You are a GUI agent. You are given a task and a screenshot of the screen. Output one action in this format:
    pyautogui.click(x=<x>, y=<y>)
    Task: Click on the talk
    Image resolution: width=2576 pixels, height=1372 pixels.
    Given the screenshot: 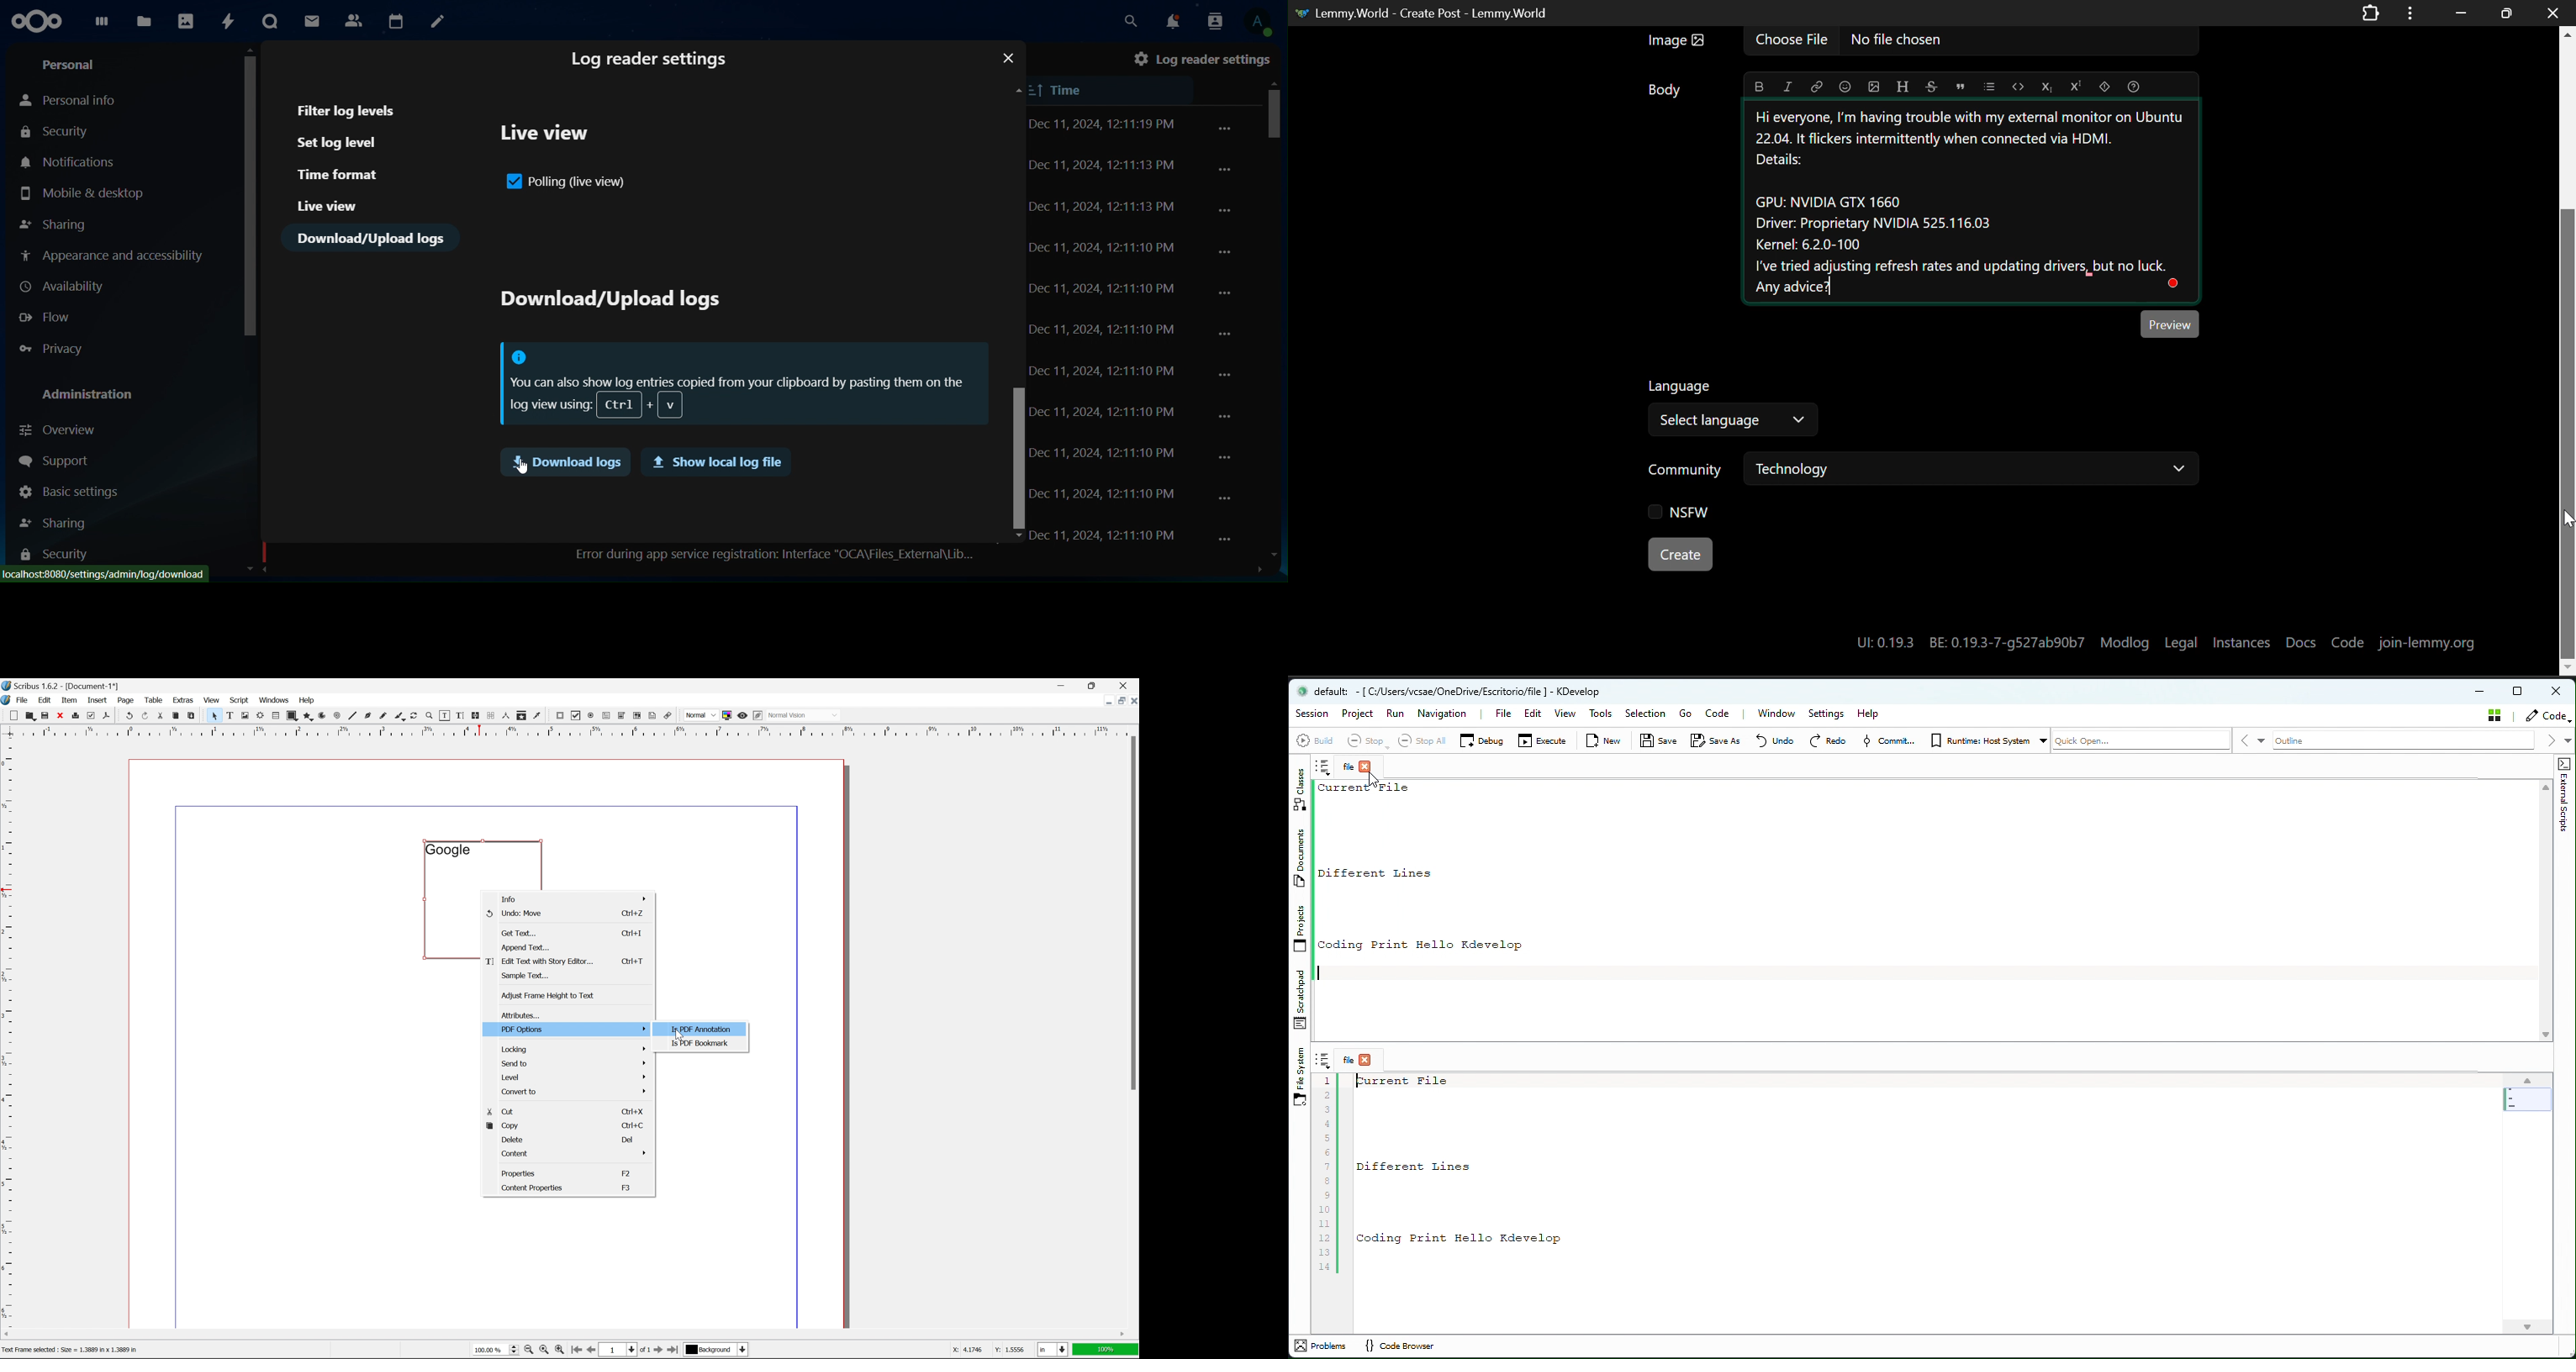 What is the action you would take?
    pyautogui.click(x=271, y=21)
    